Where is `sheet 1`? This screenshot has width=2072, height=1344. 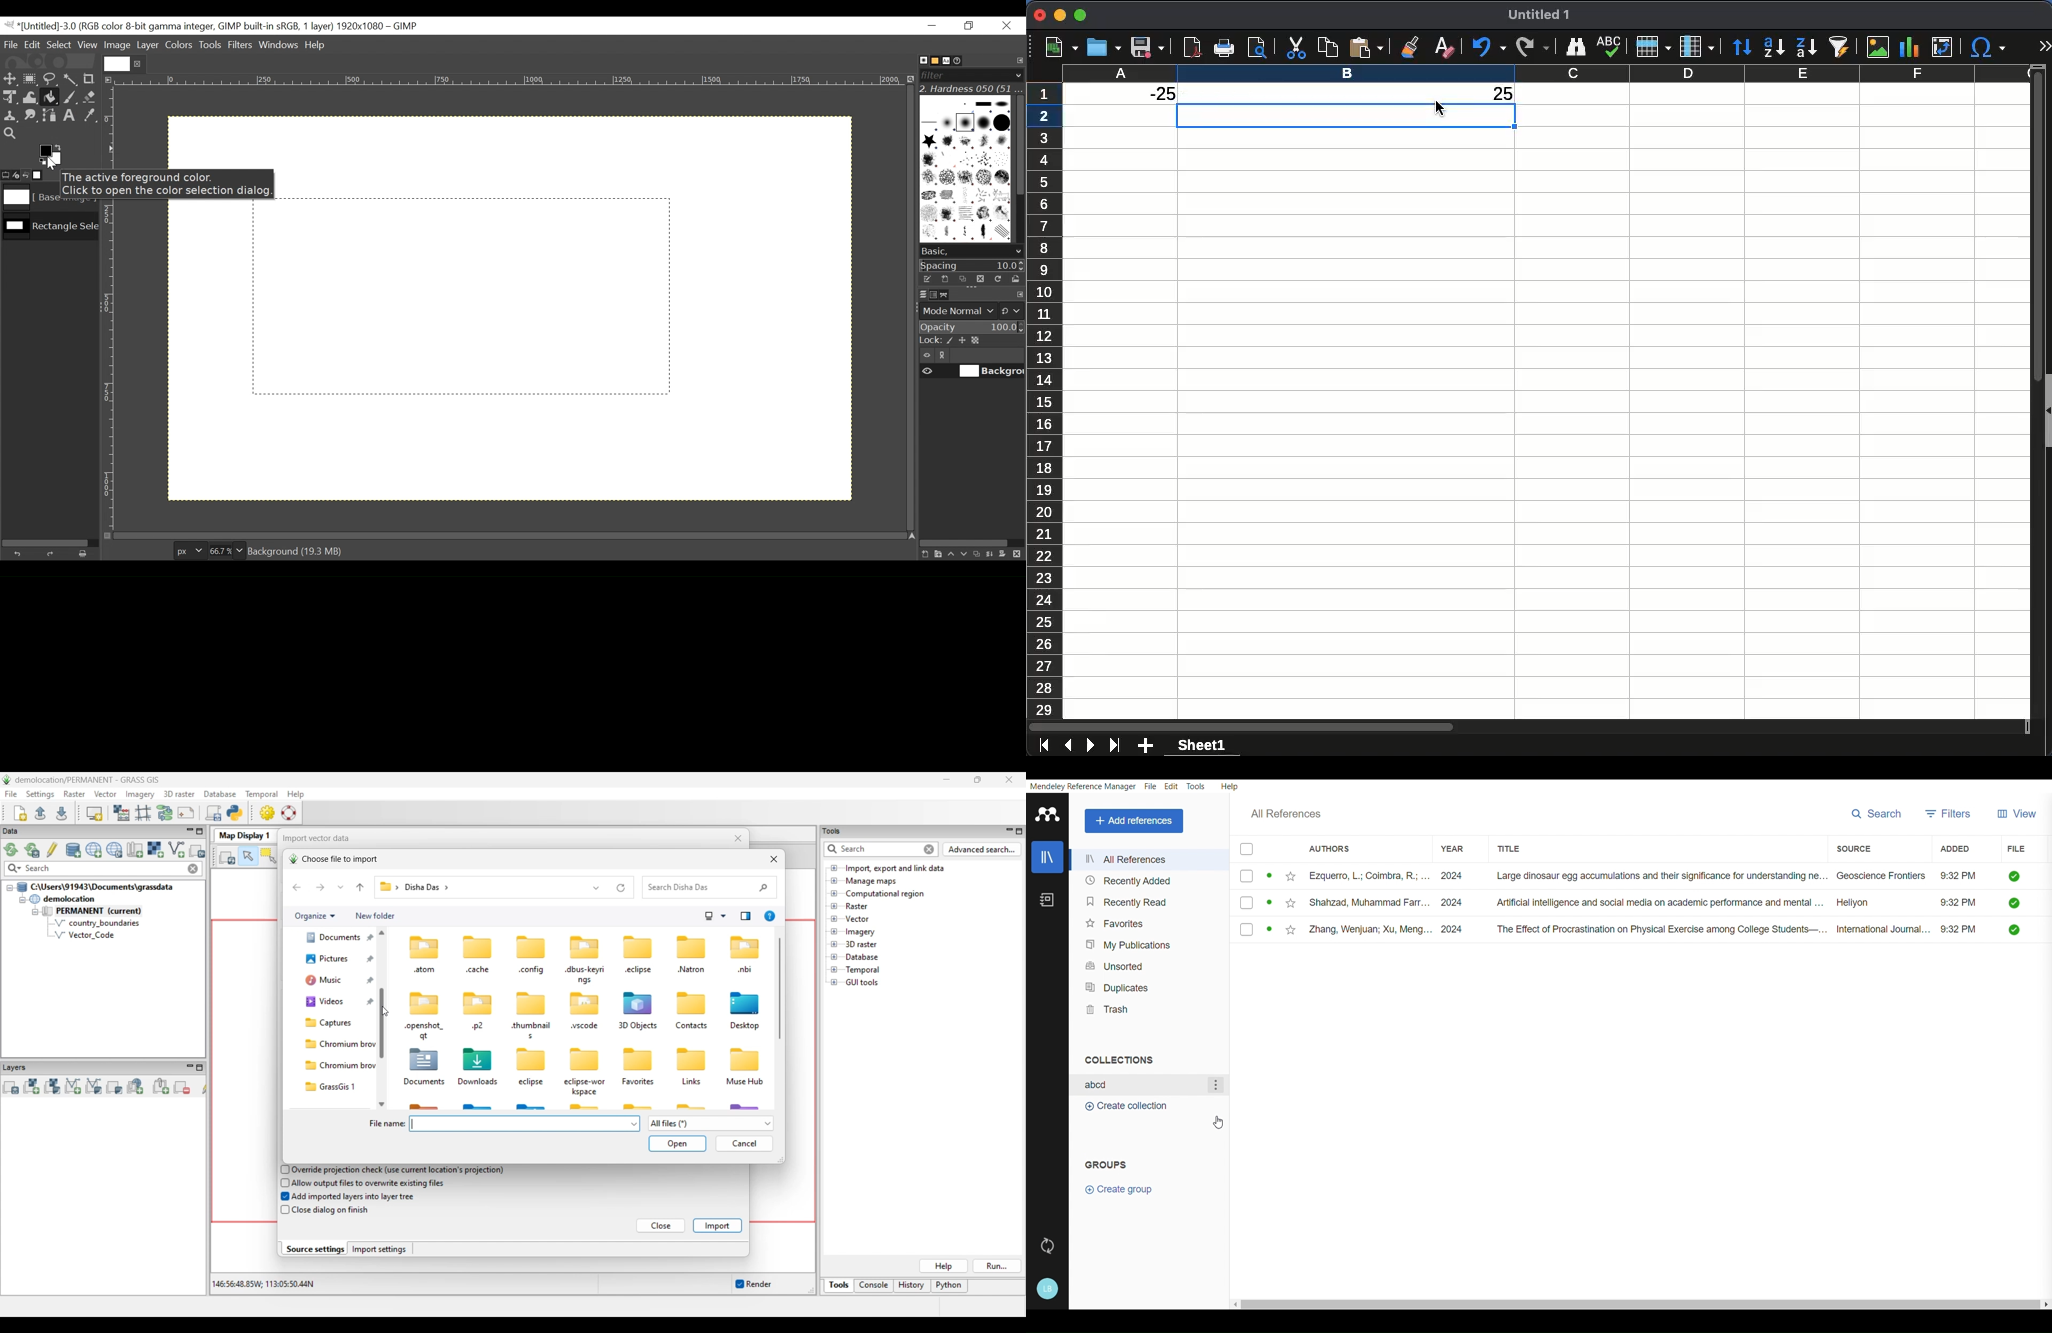 sheet 1 is located at coordinates (1200, 744).